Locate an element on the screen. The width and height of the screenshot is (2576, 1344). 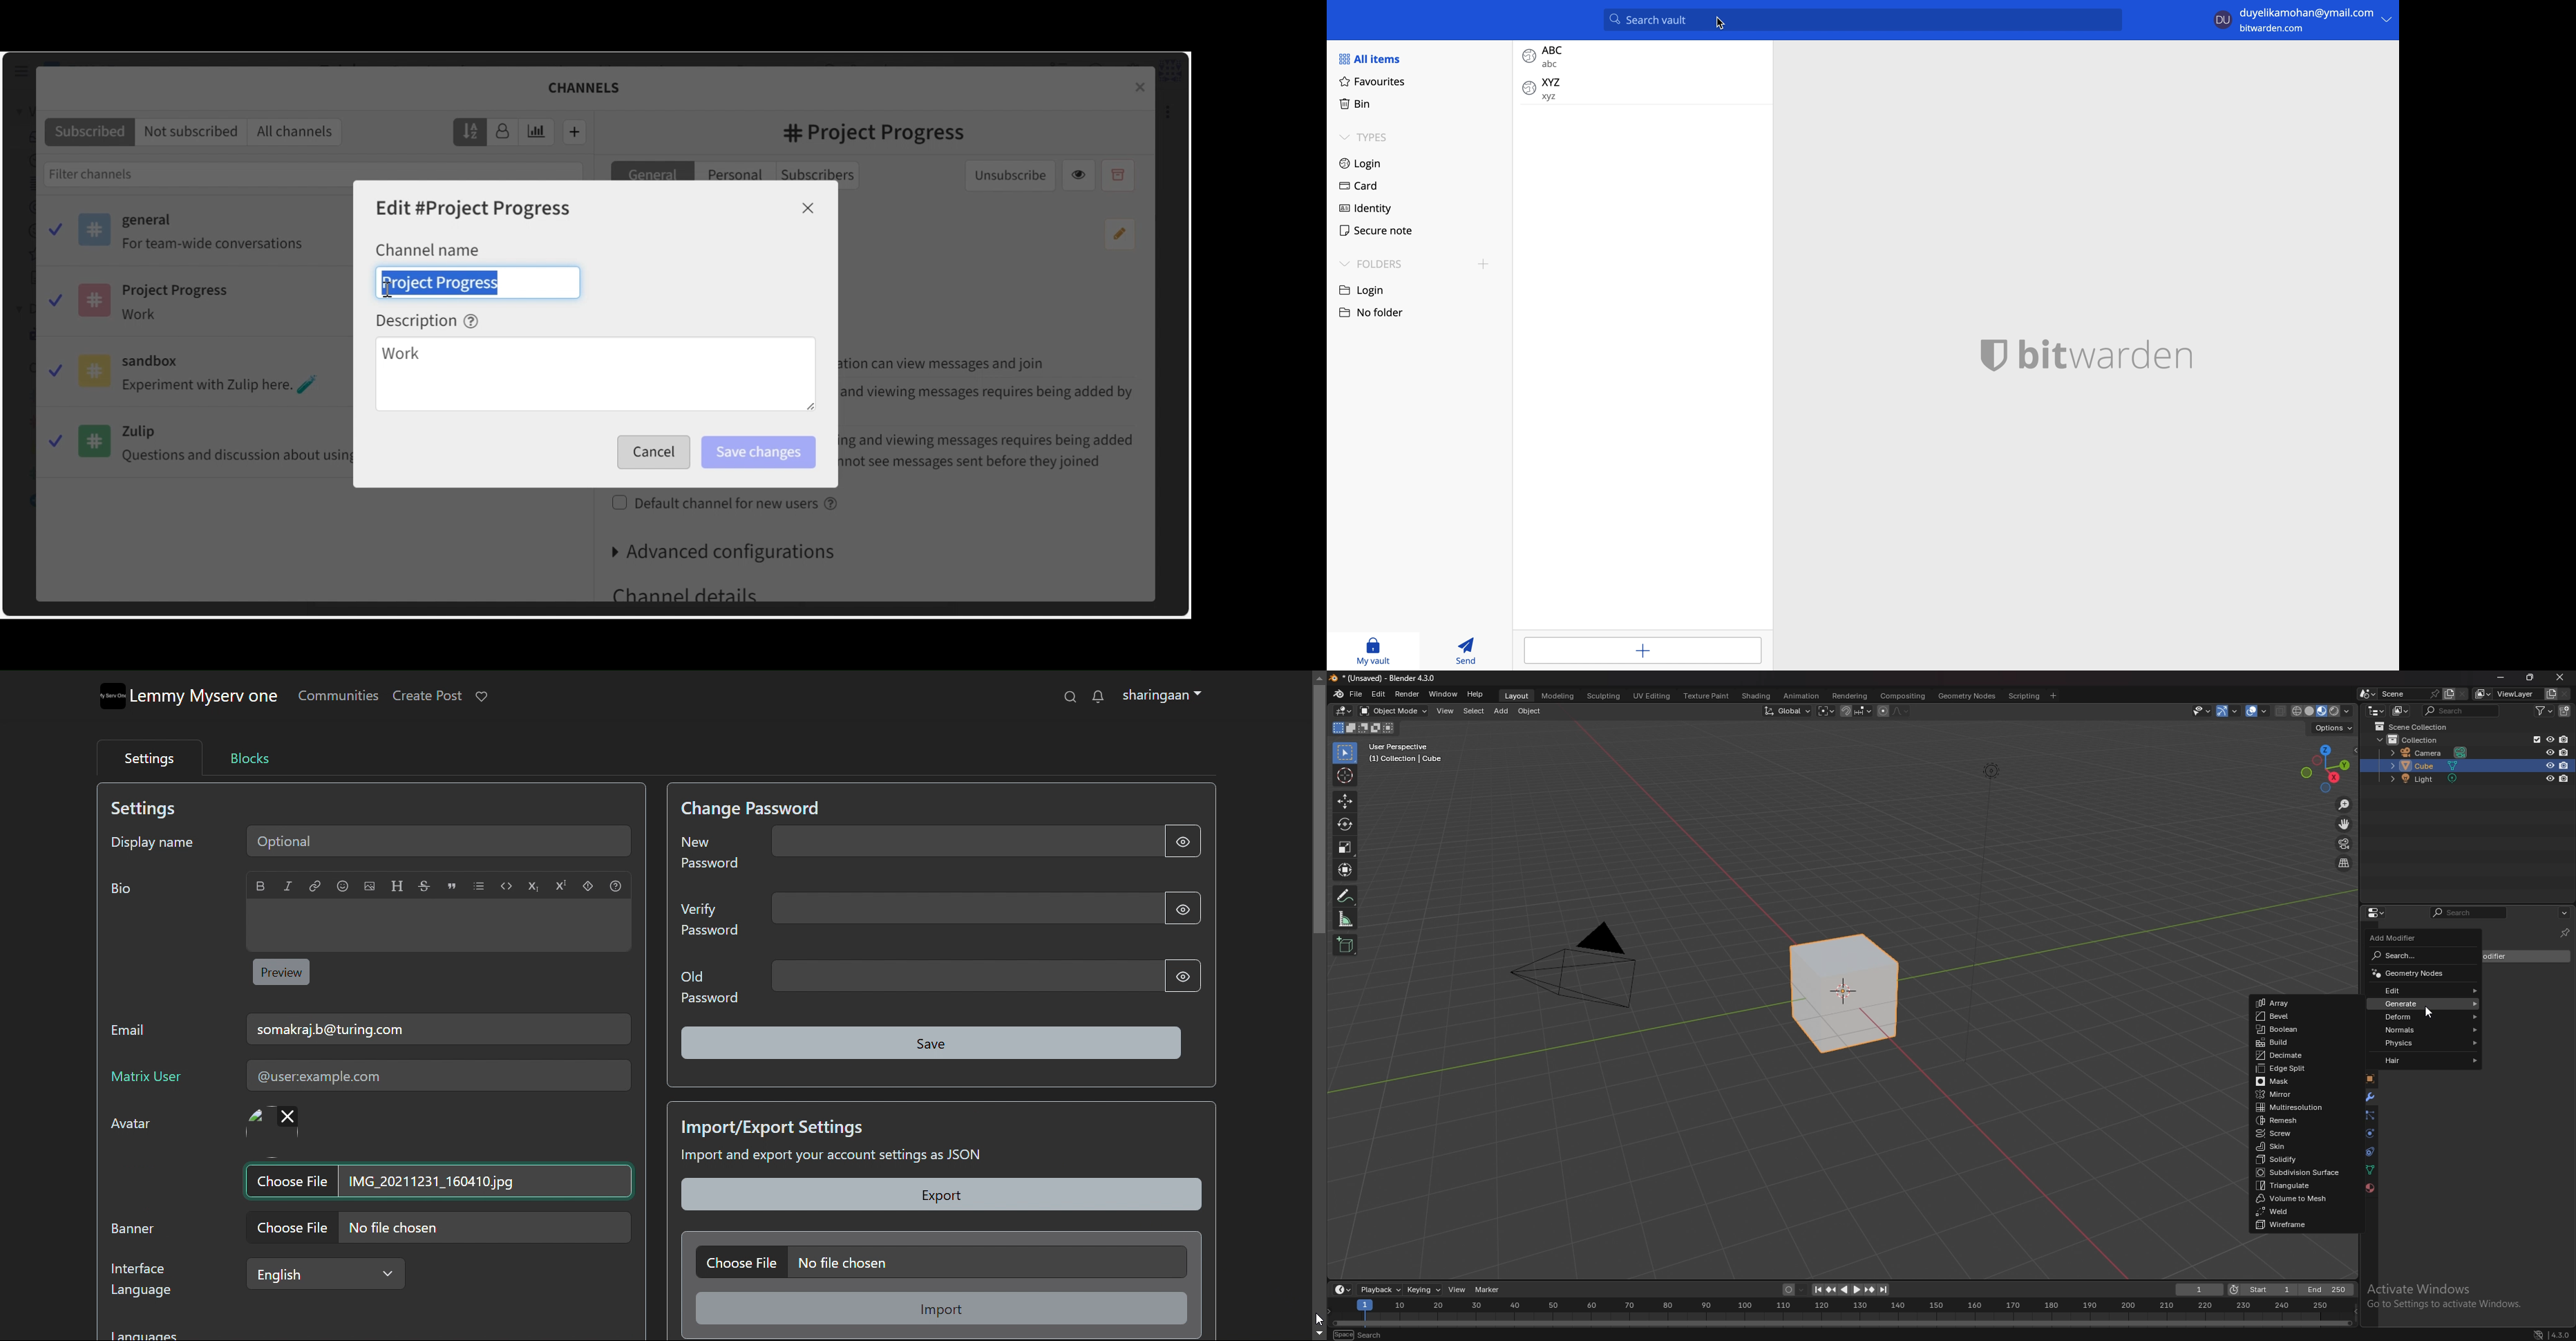
physics is located at coordinates (2423, 1043).